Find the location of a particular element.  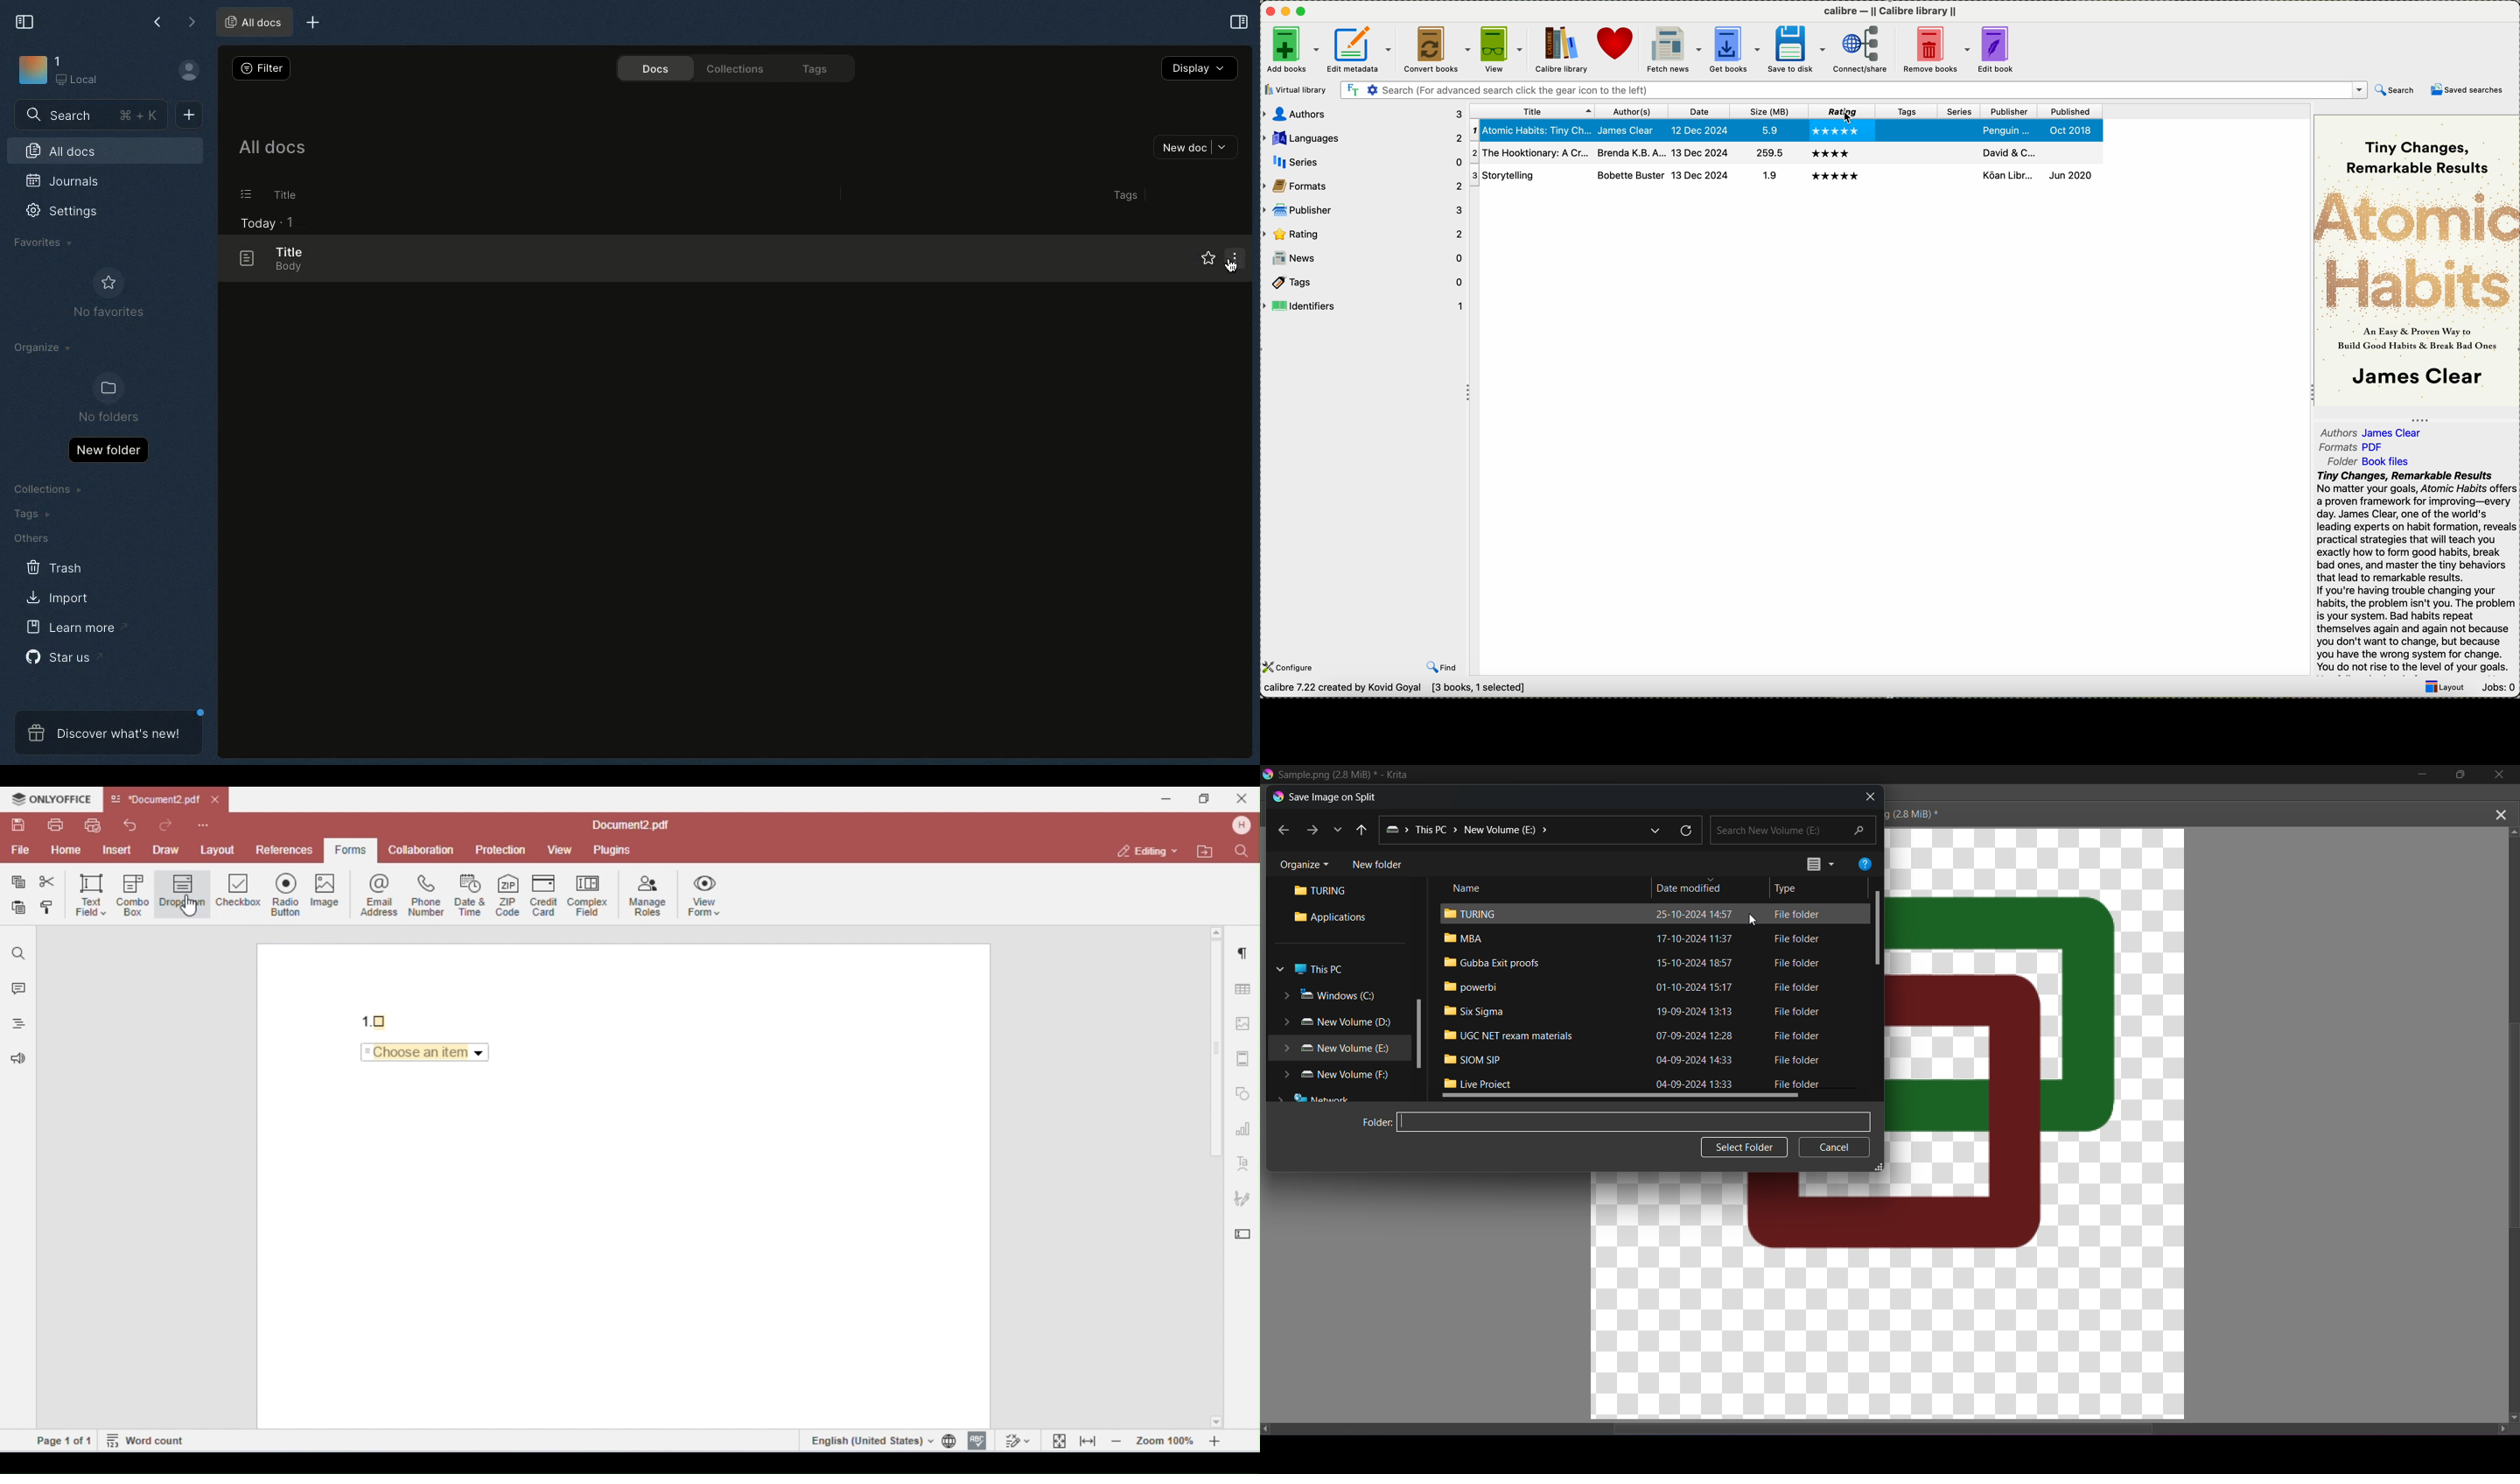

Date modified is located at coordinates (1688, 888).